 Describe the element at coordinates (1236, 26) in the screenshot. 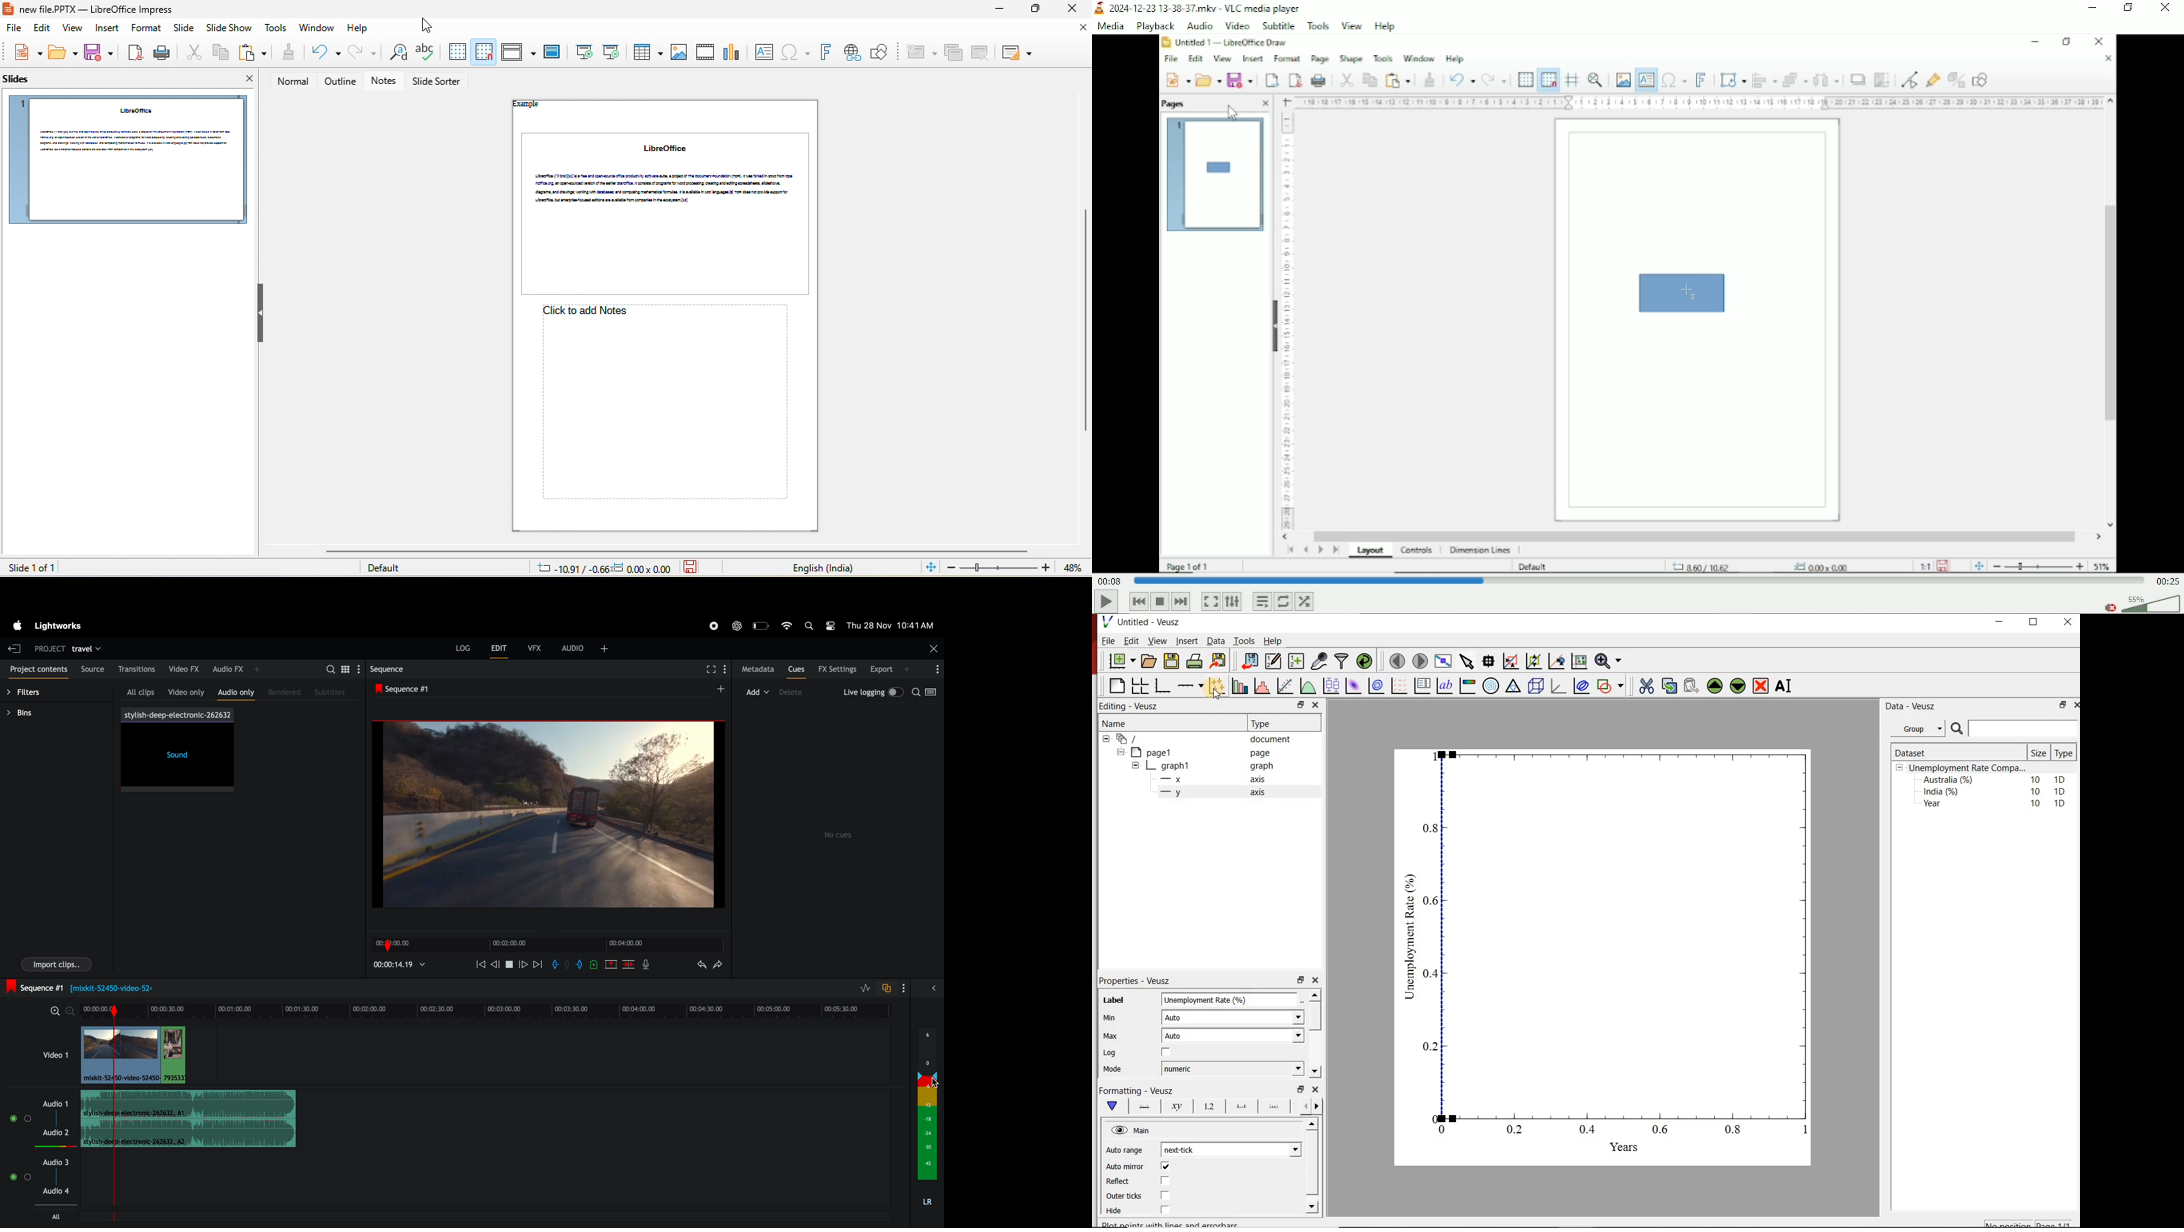

I see `Video` at that location.